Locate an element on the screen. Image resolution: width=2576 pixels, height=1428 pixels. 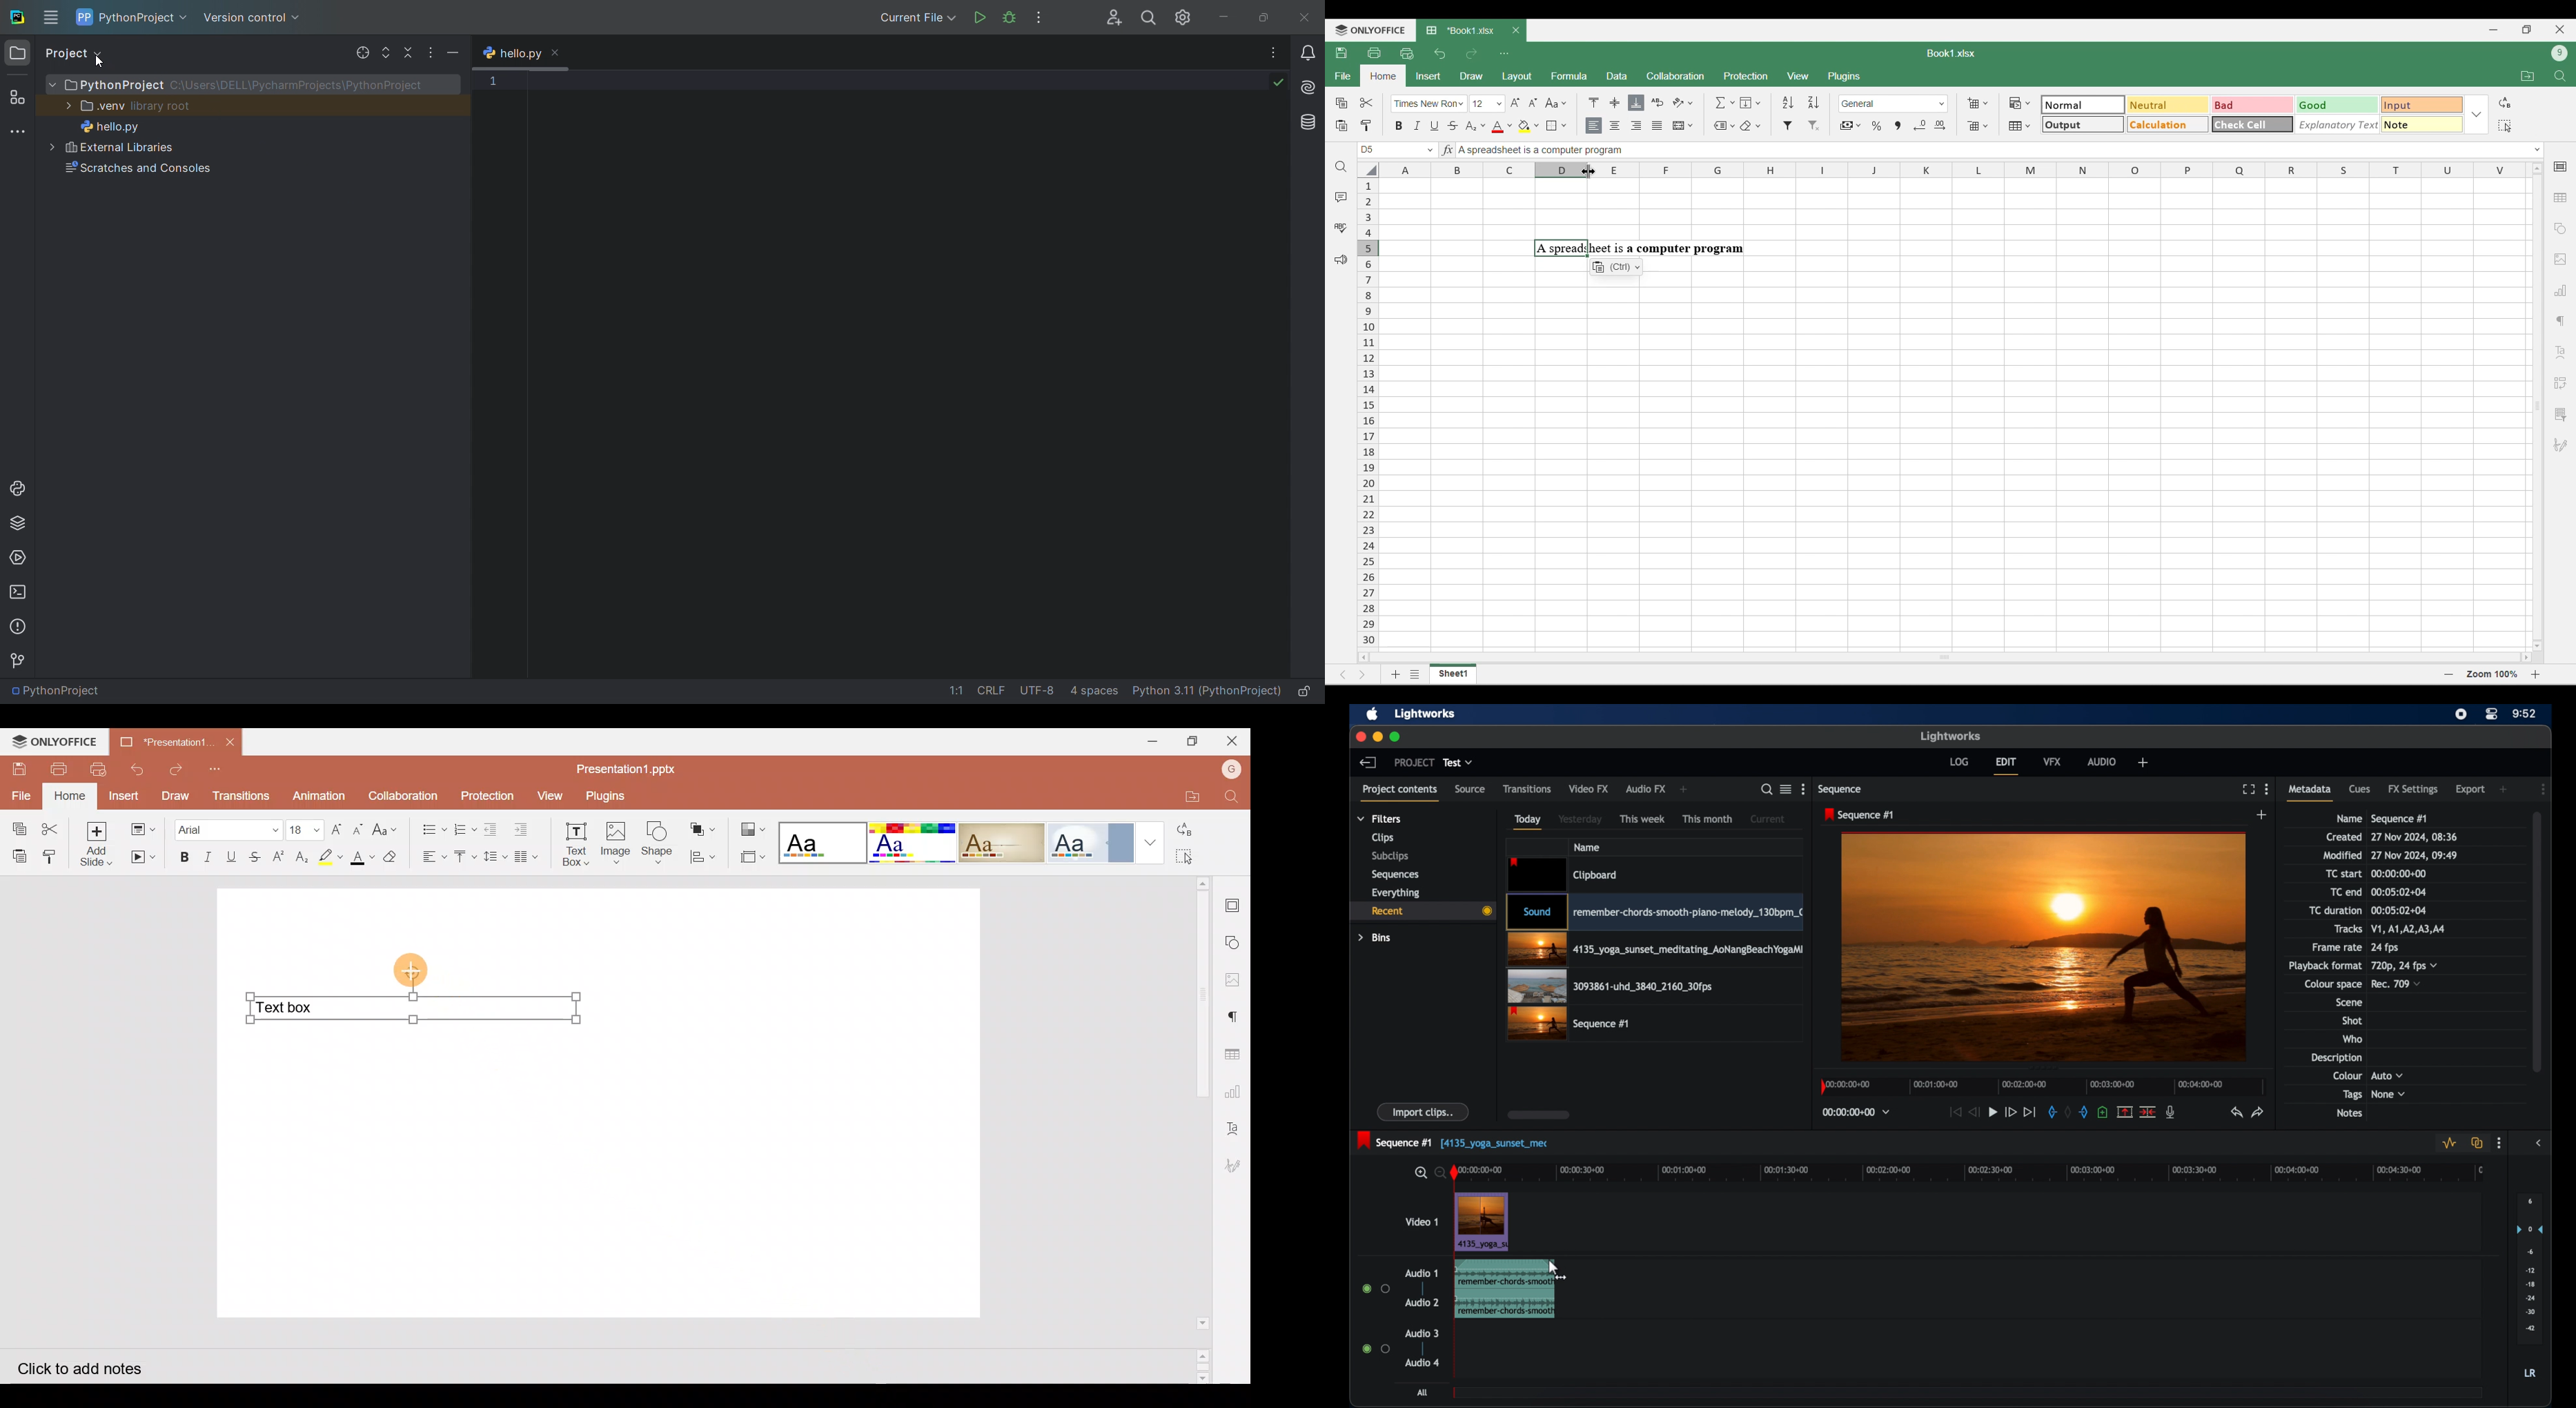
Sort options is located at coordinates (1801, 102).